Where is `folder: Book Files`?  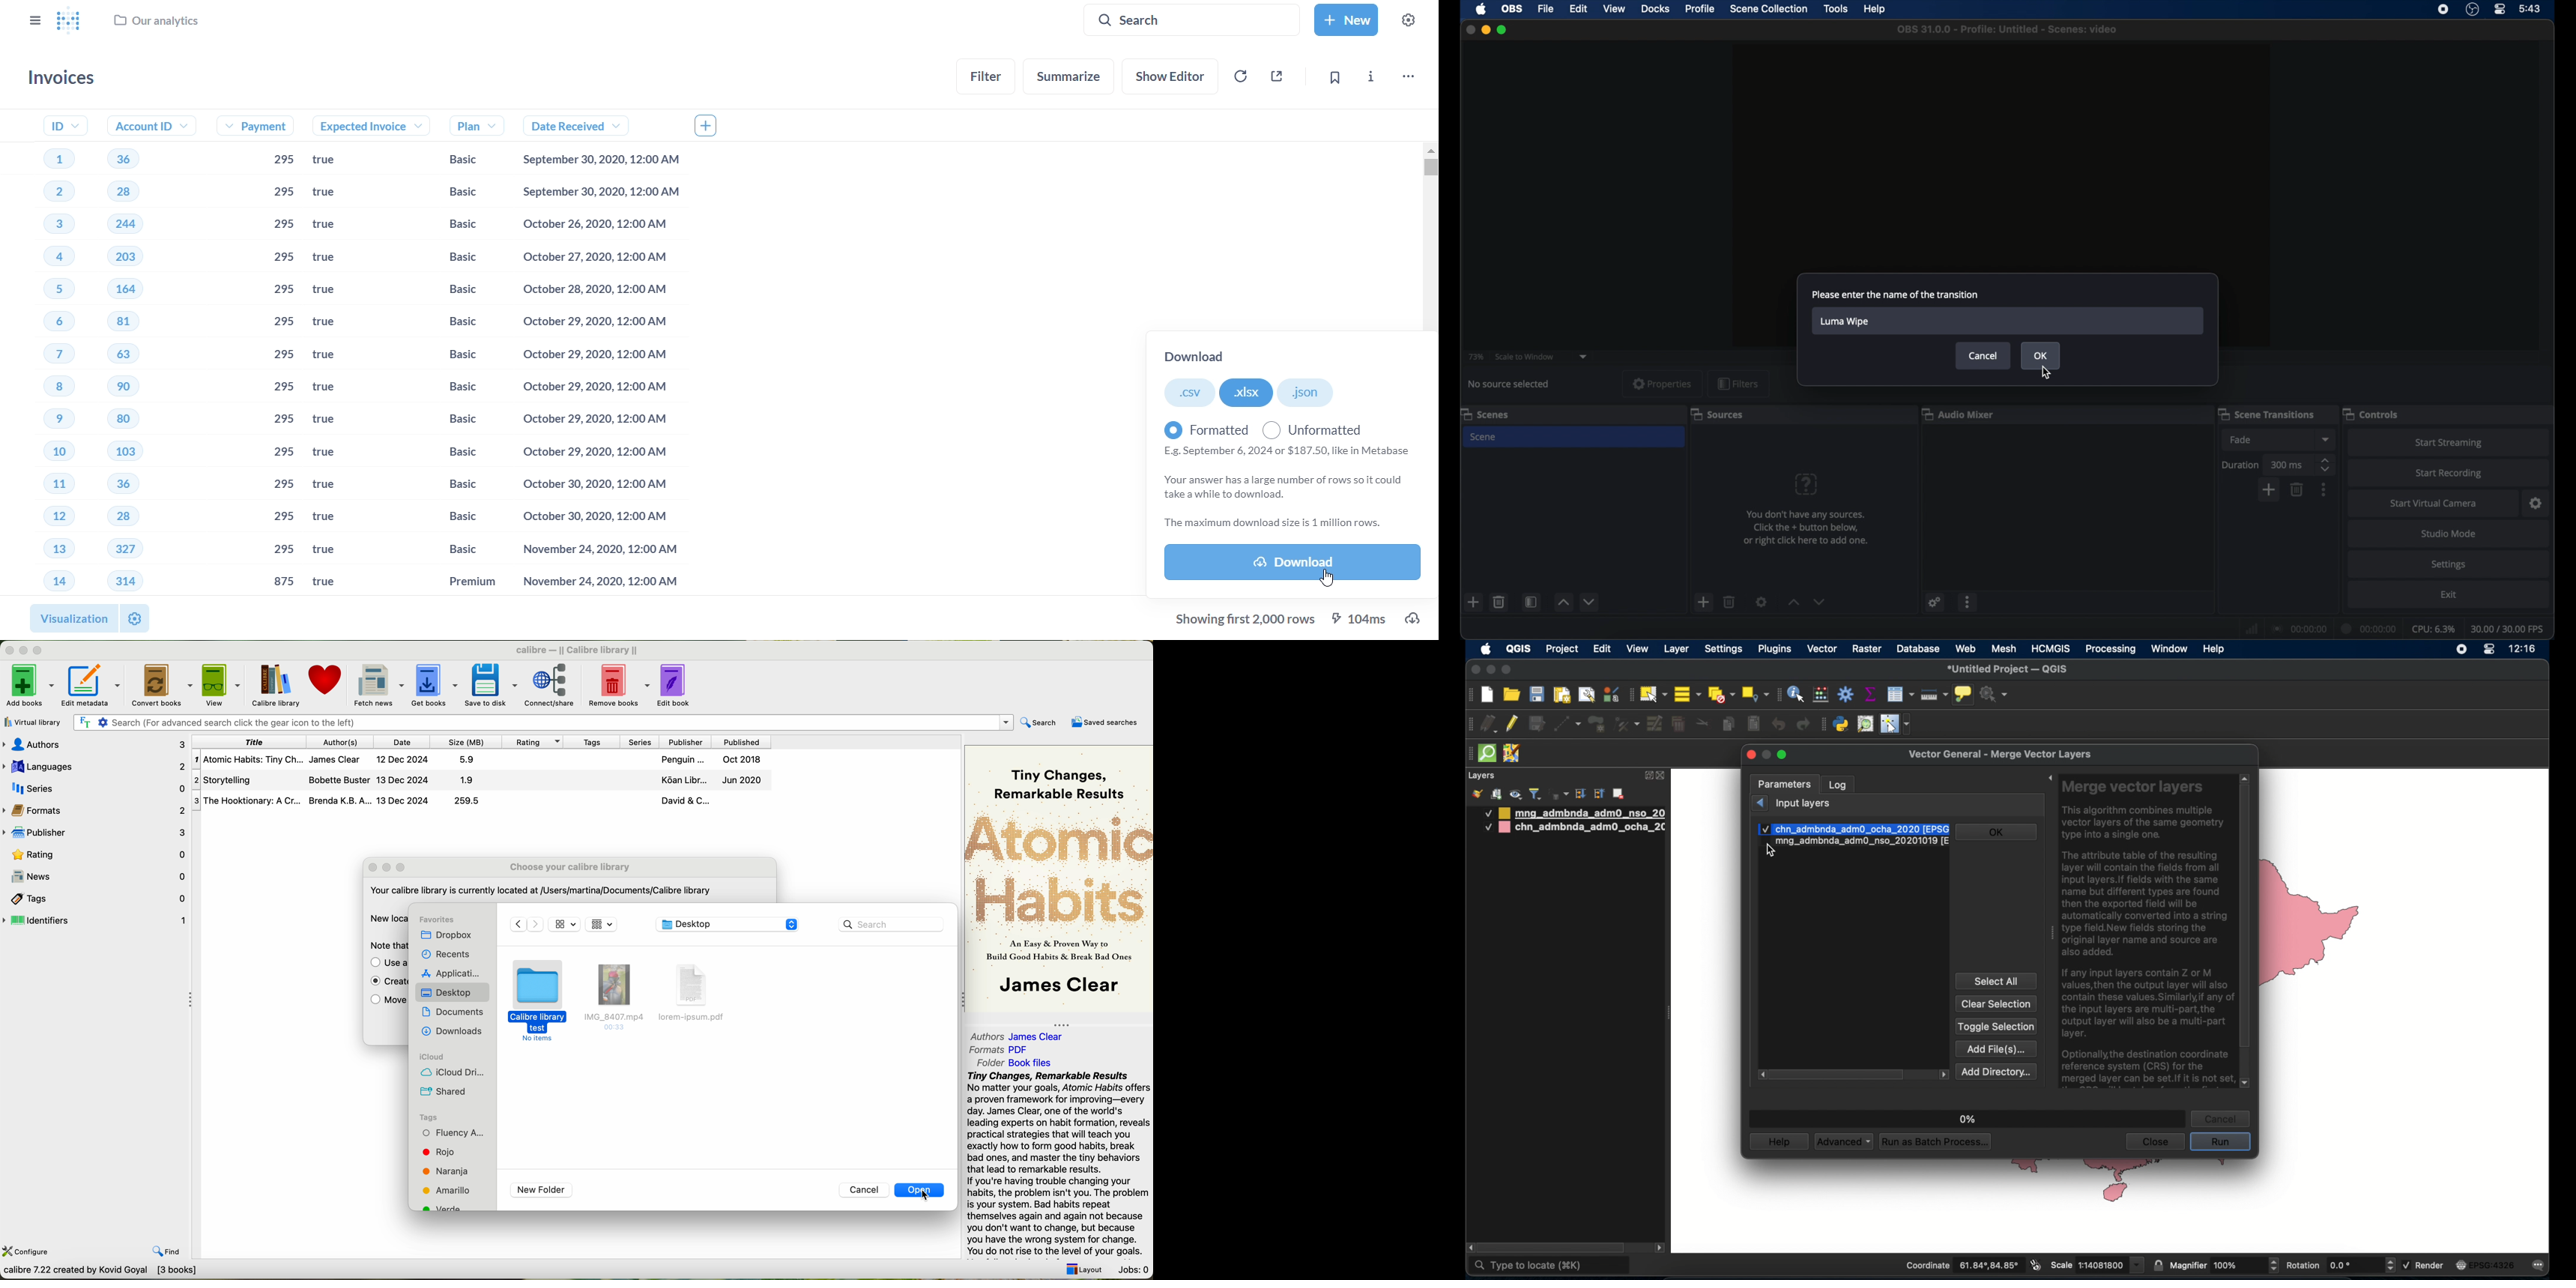 folder: Book Files is located at coordinates (1015, 1063).